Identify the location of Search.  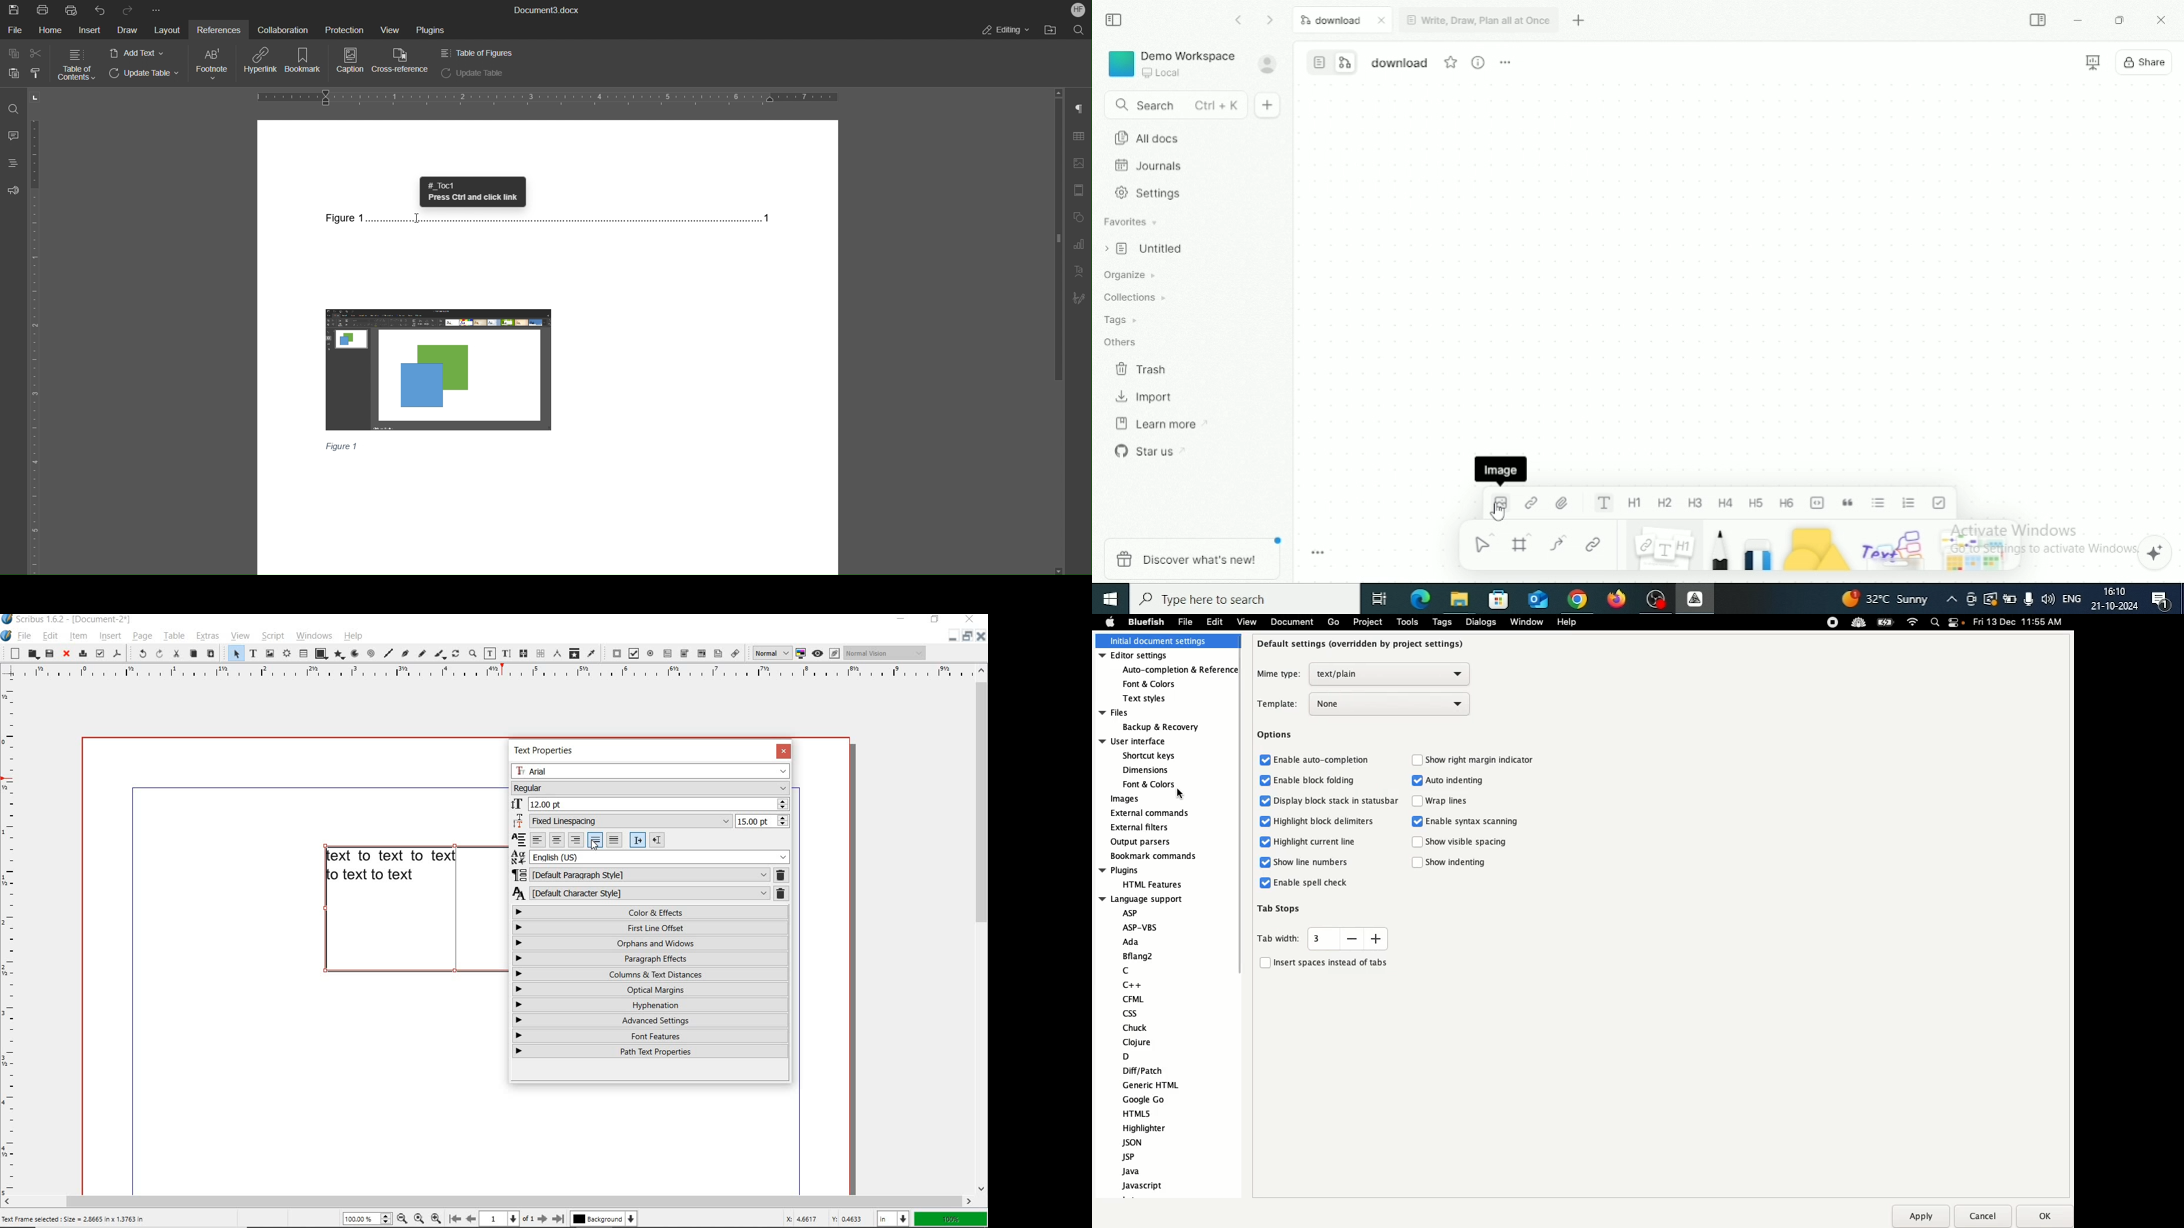
(1081, 30).